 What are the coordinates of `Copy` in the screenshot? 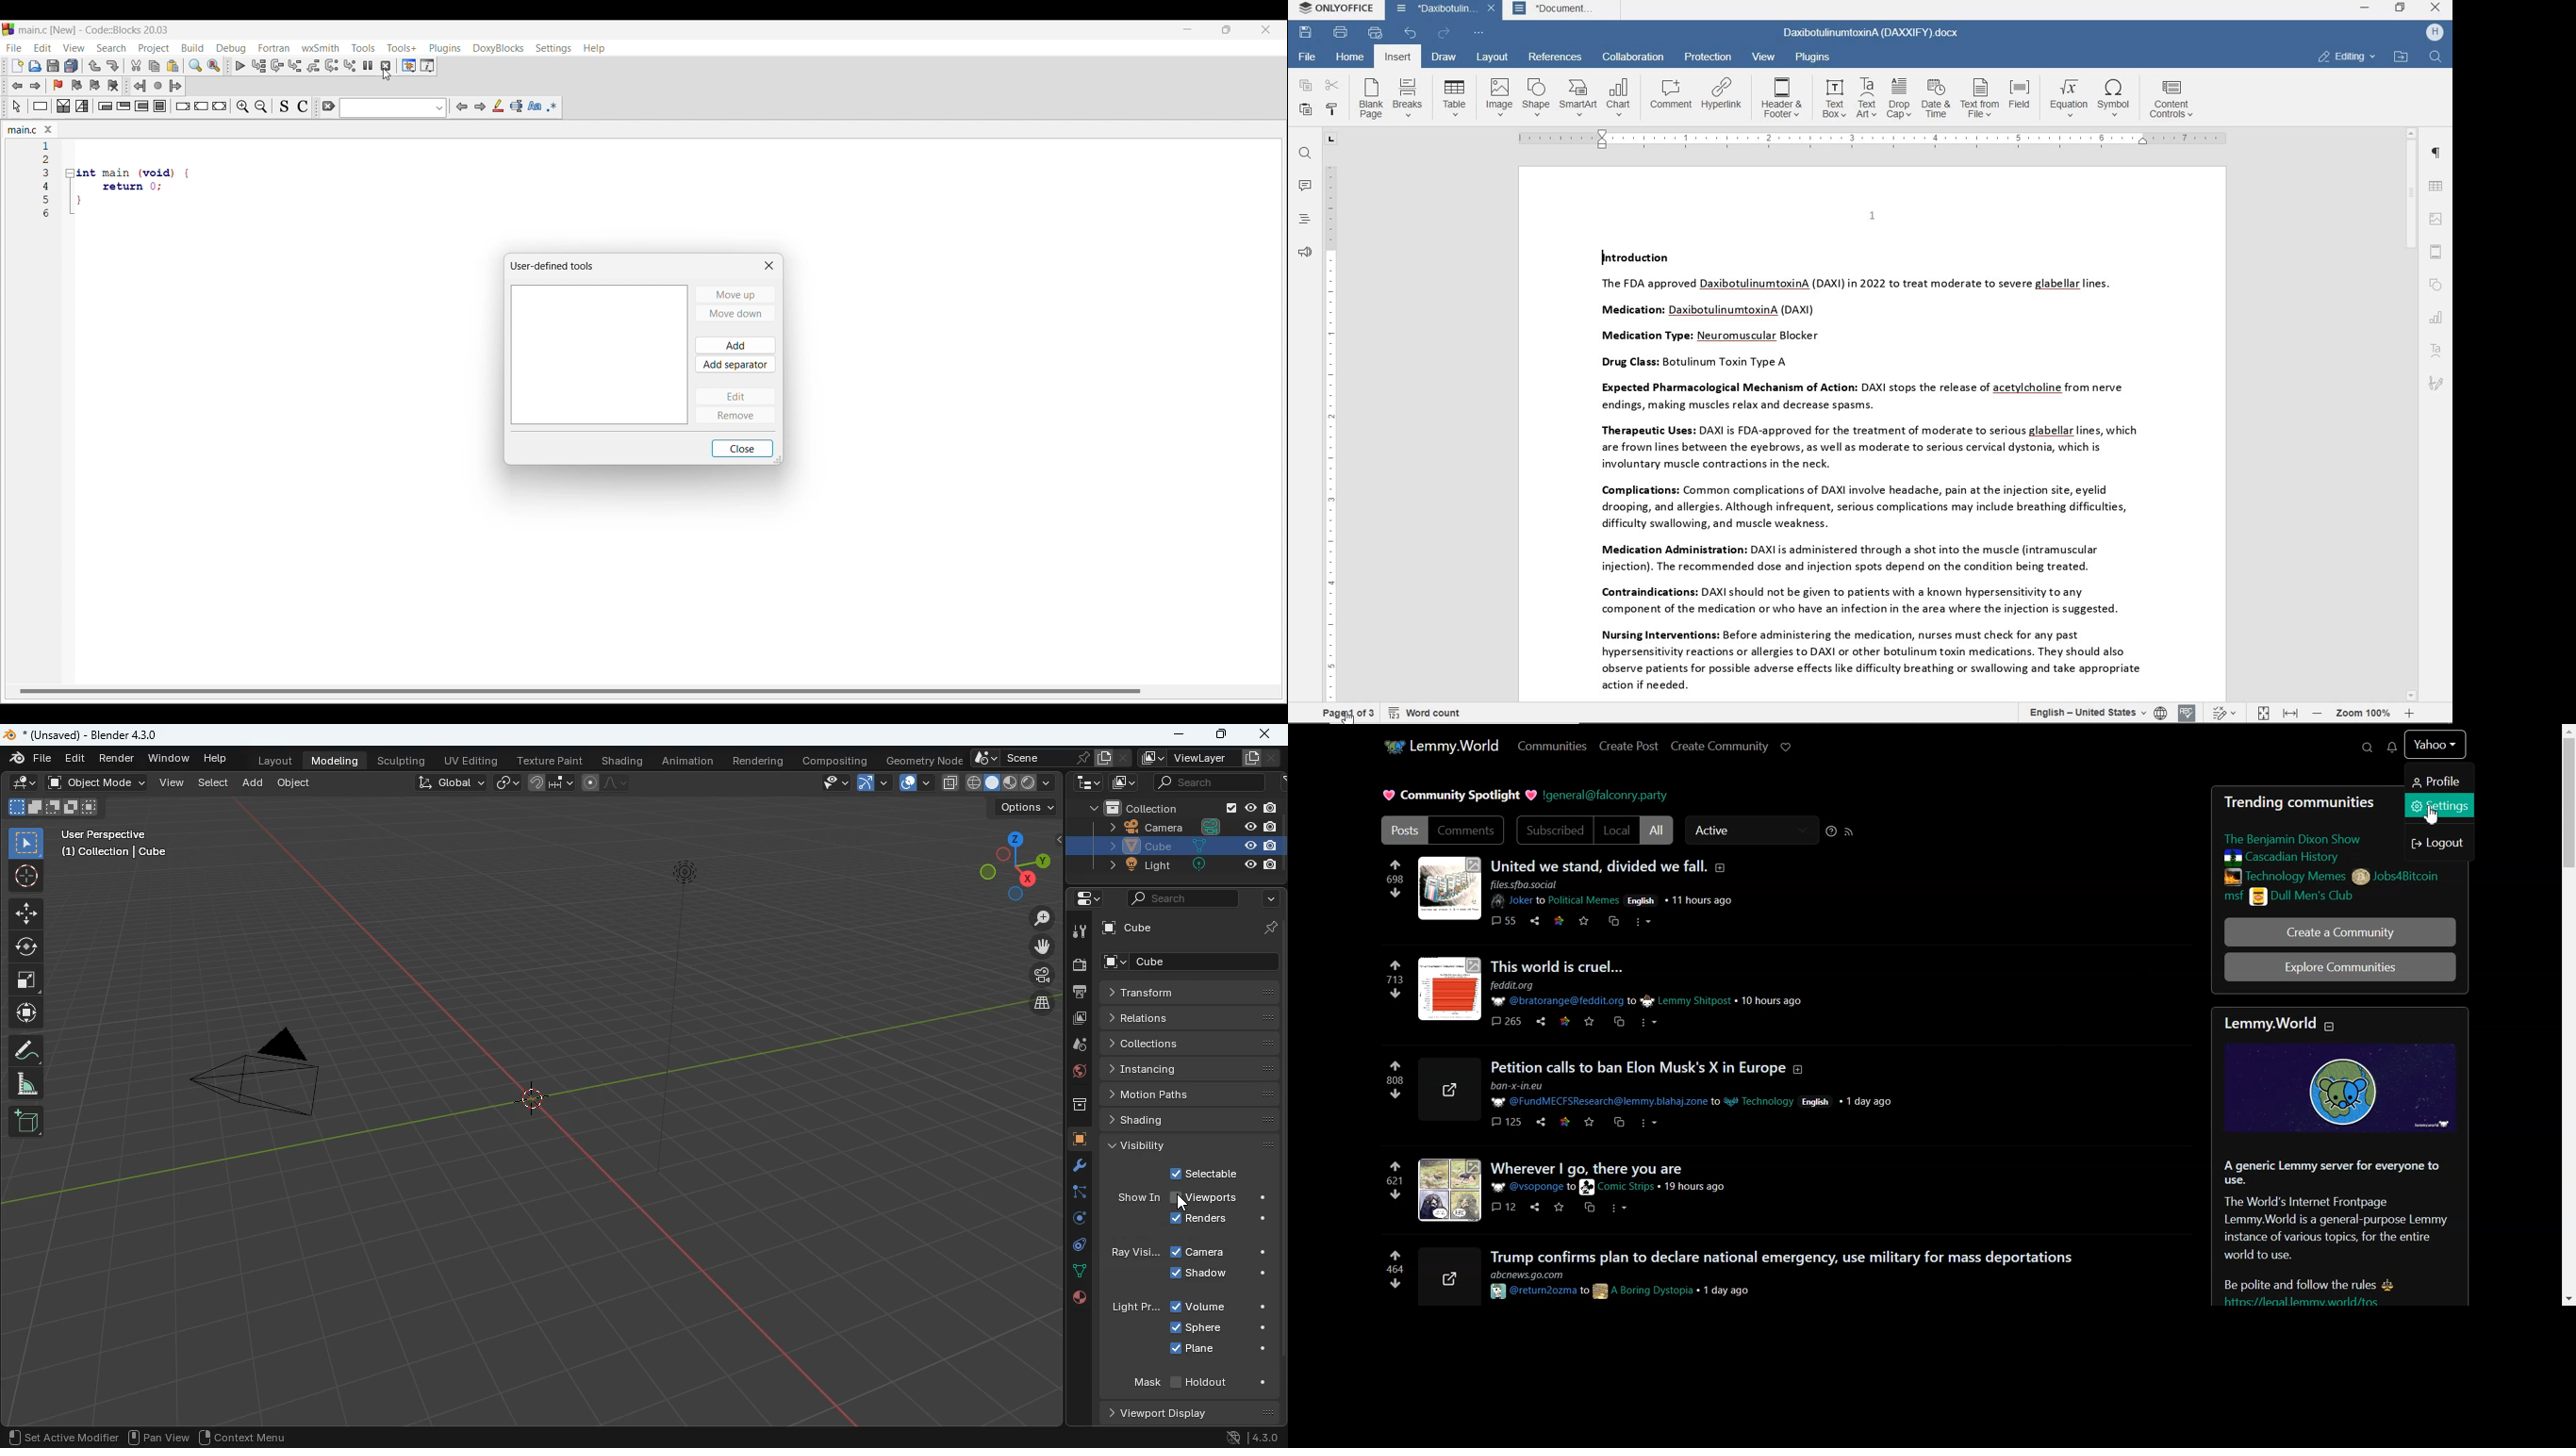 It's located at (154, 66).